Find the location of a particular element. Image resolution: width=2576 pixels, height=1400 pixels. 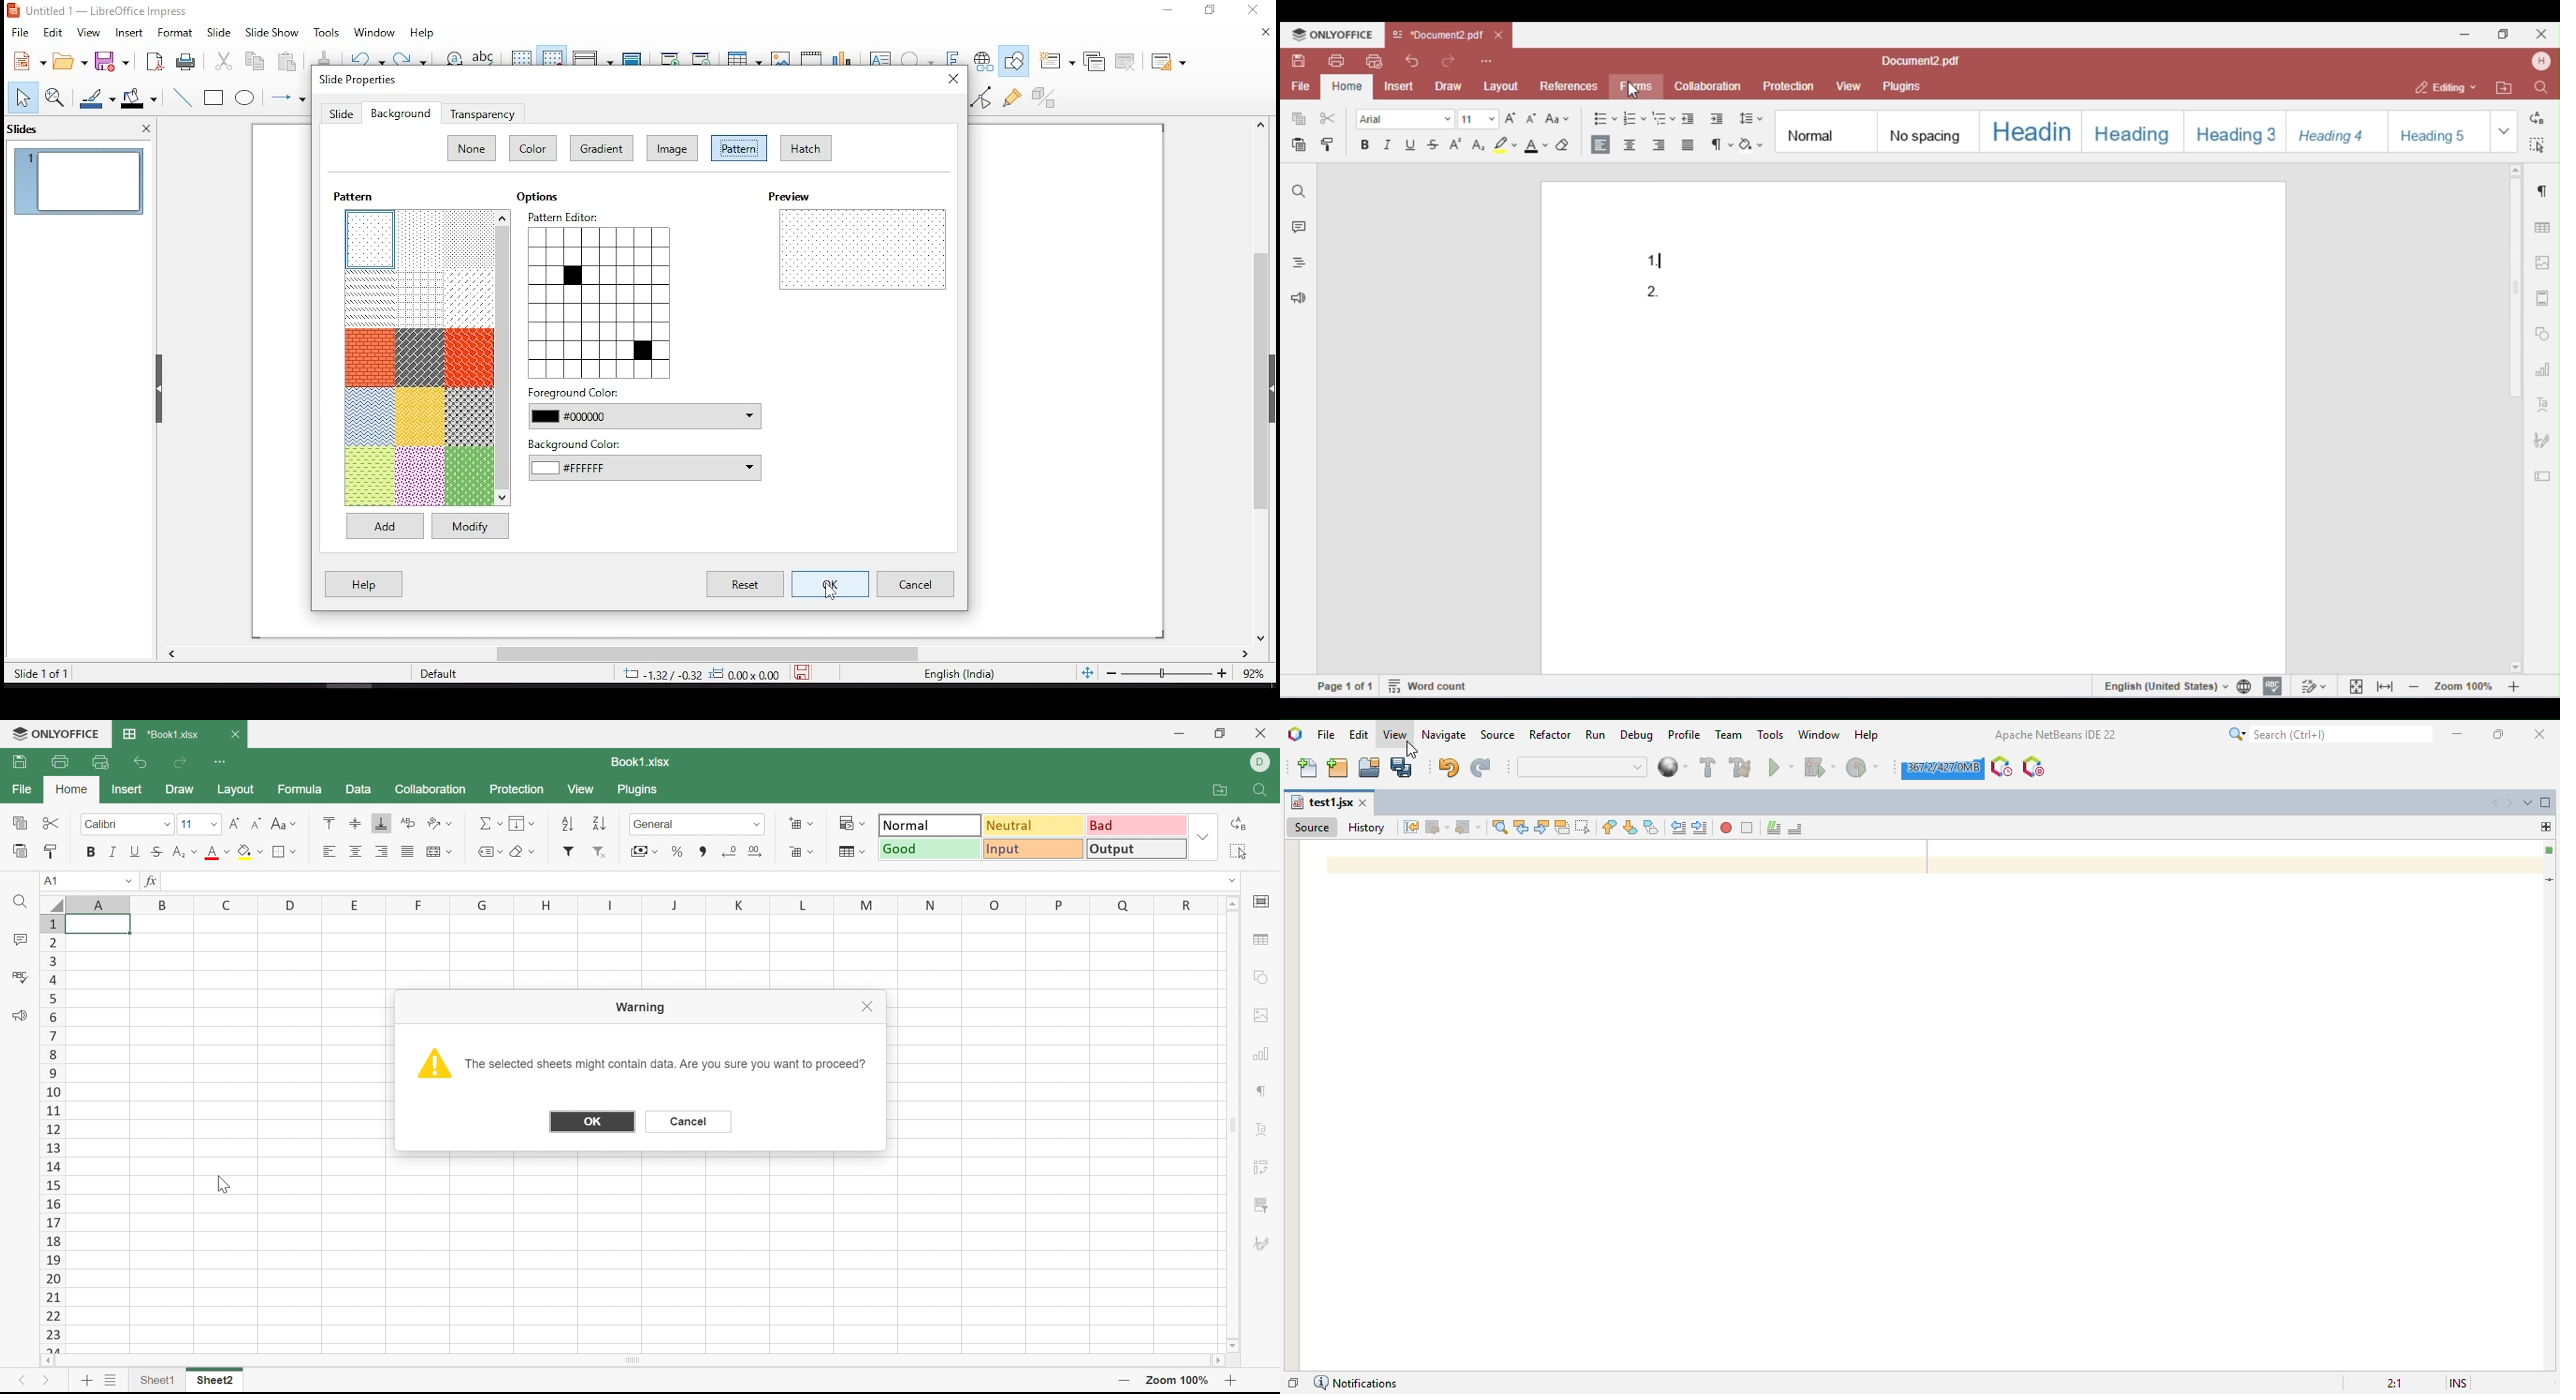

Wrap Text is located at coordinates (407, 822).